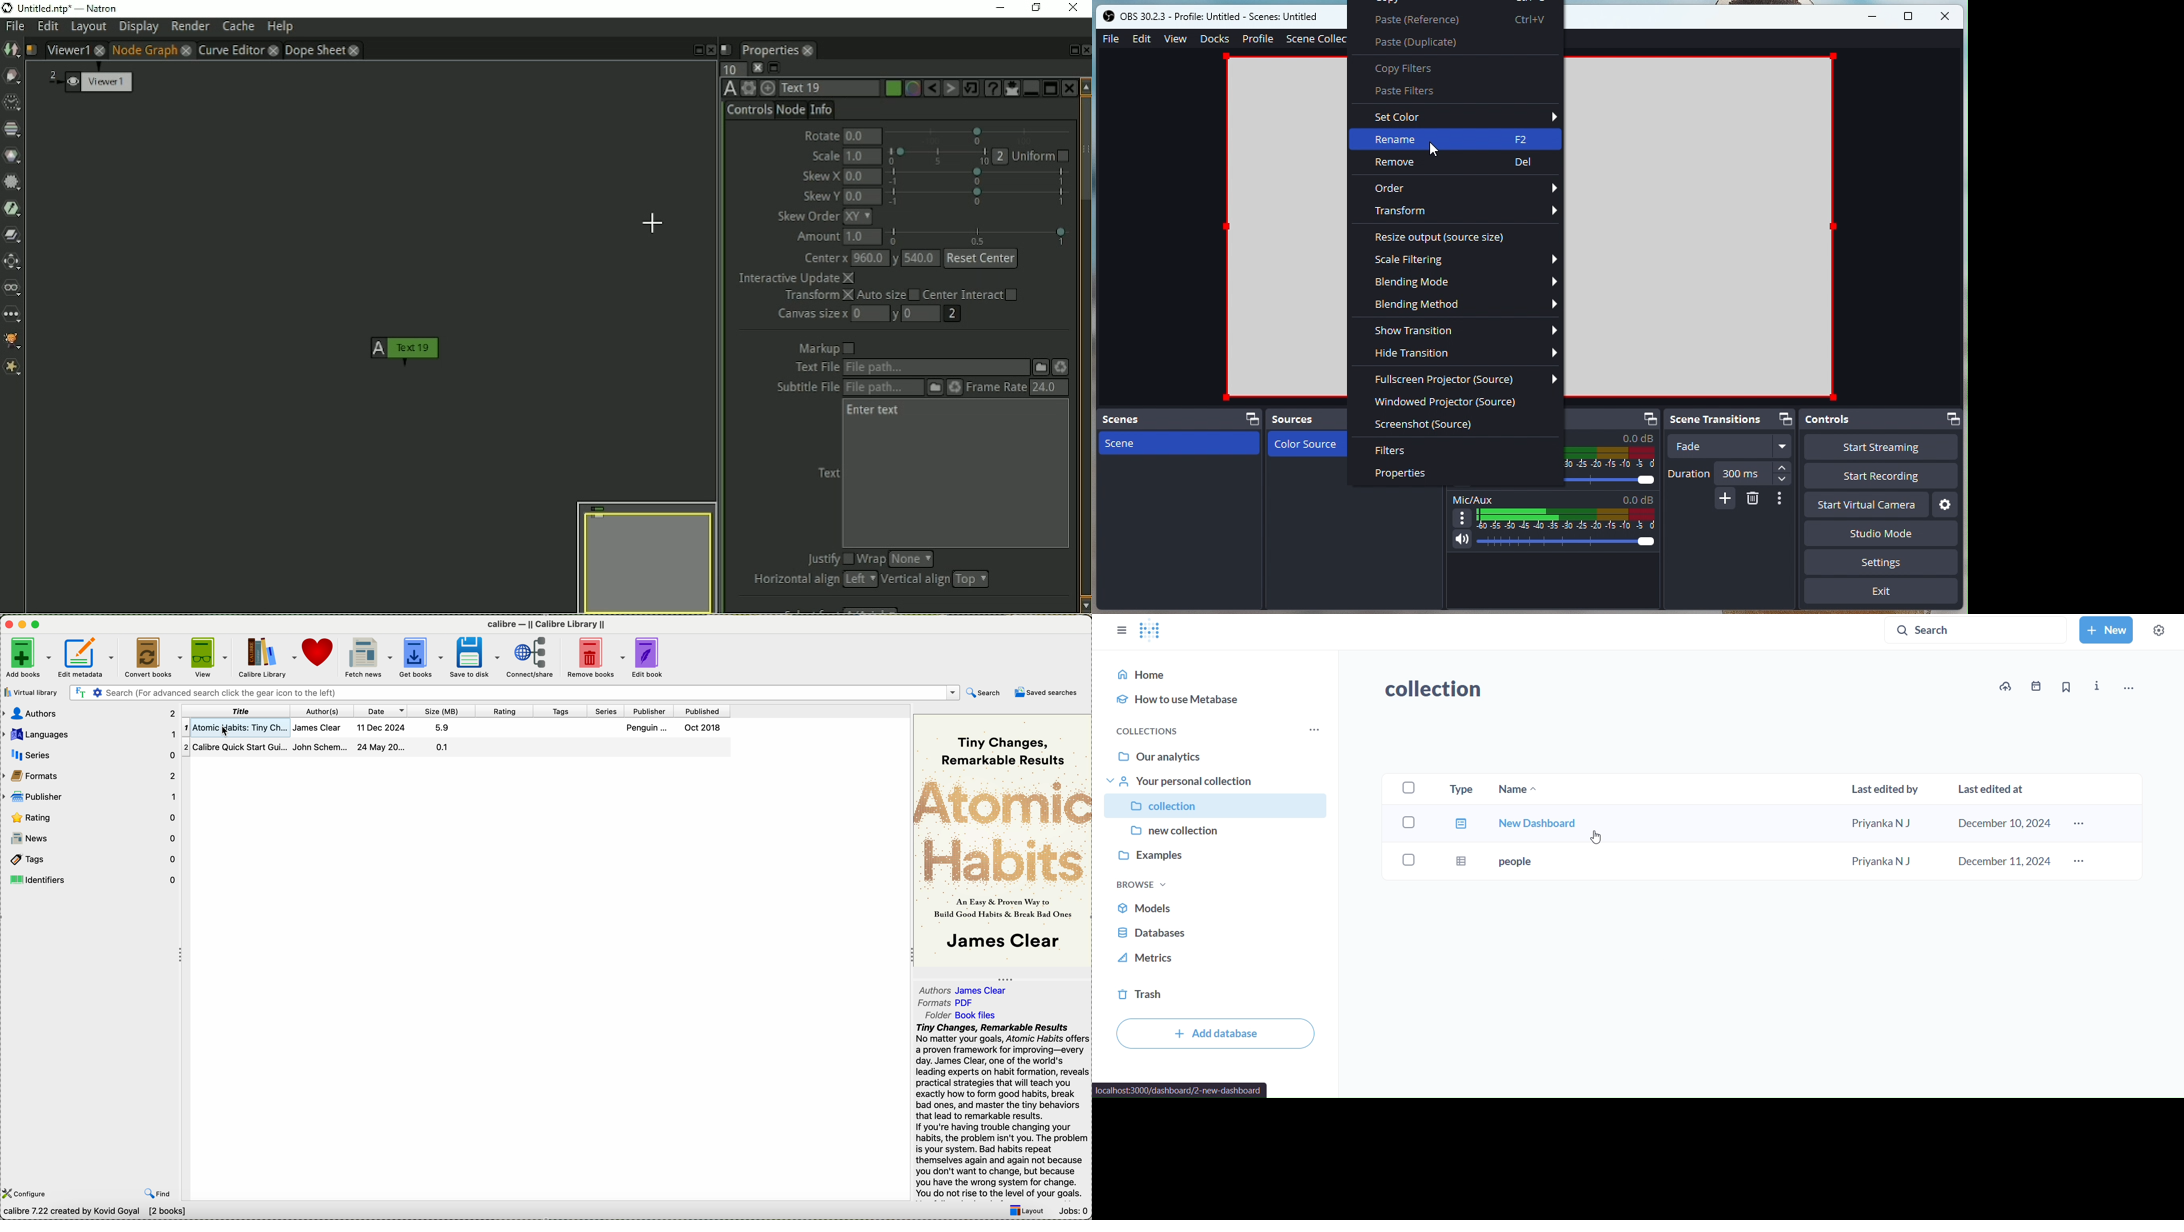 The height and width of the screenshot is (1232, 2184). I want to click on Sources, so click(1304, 419).